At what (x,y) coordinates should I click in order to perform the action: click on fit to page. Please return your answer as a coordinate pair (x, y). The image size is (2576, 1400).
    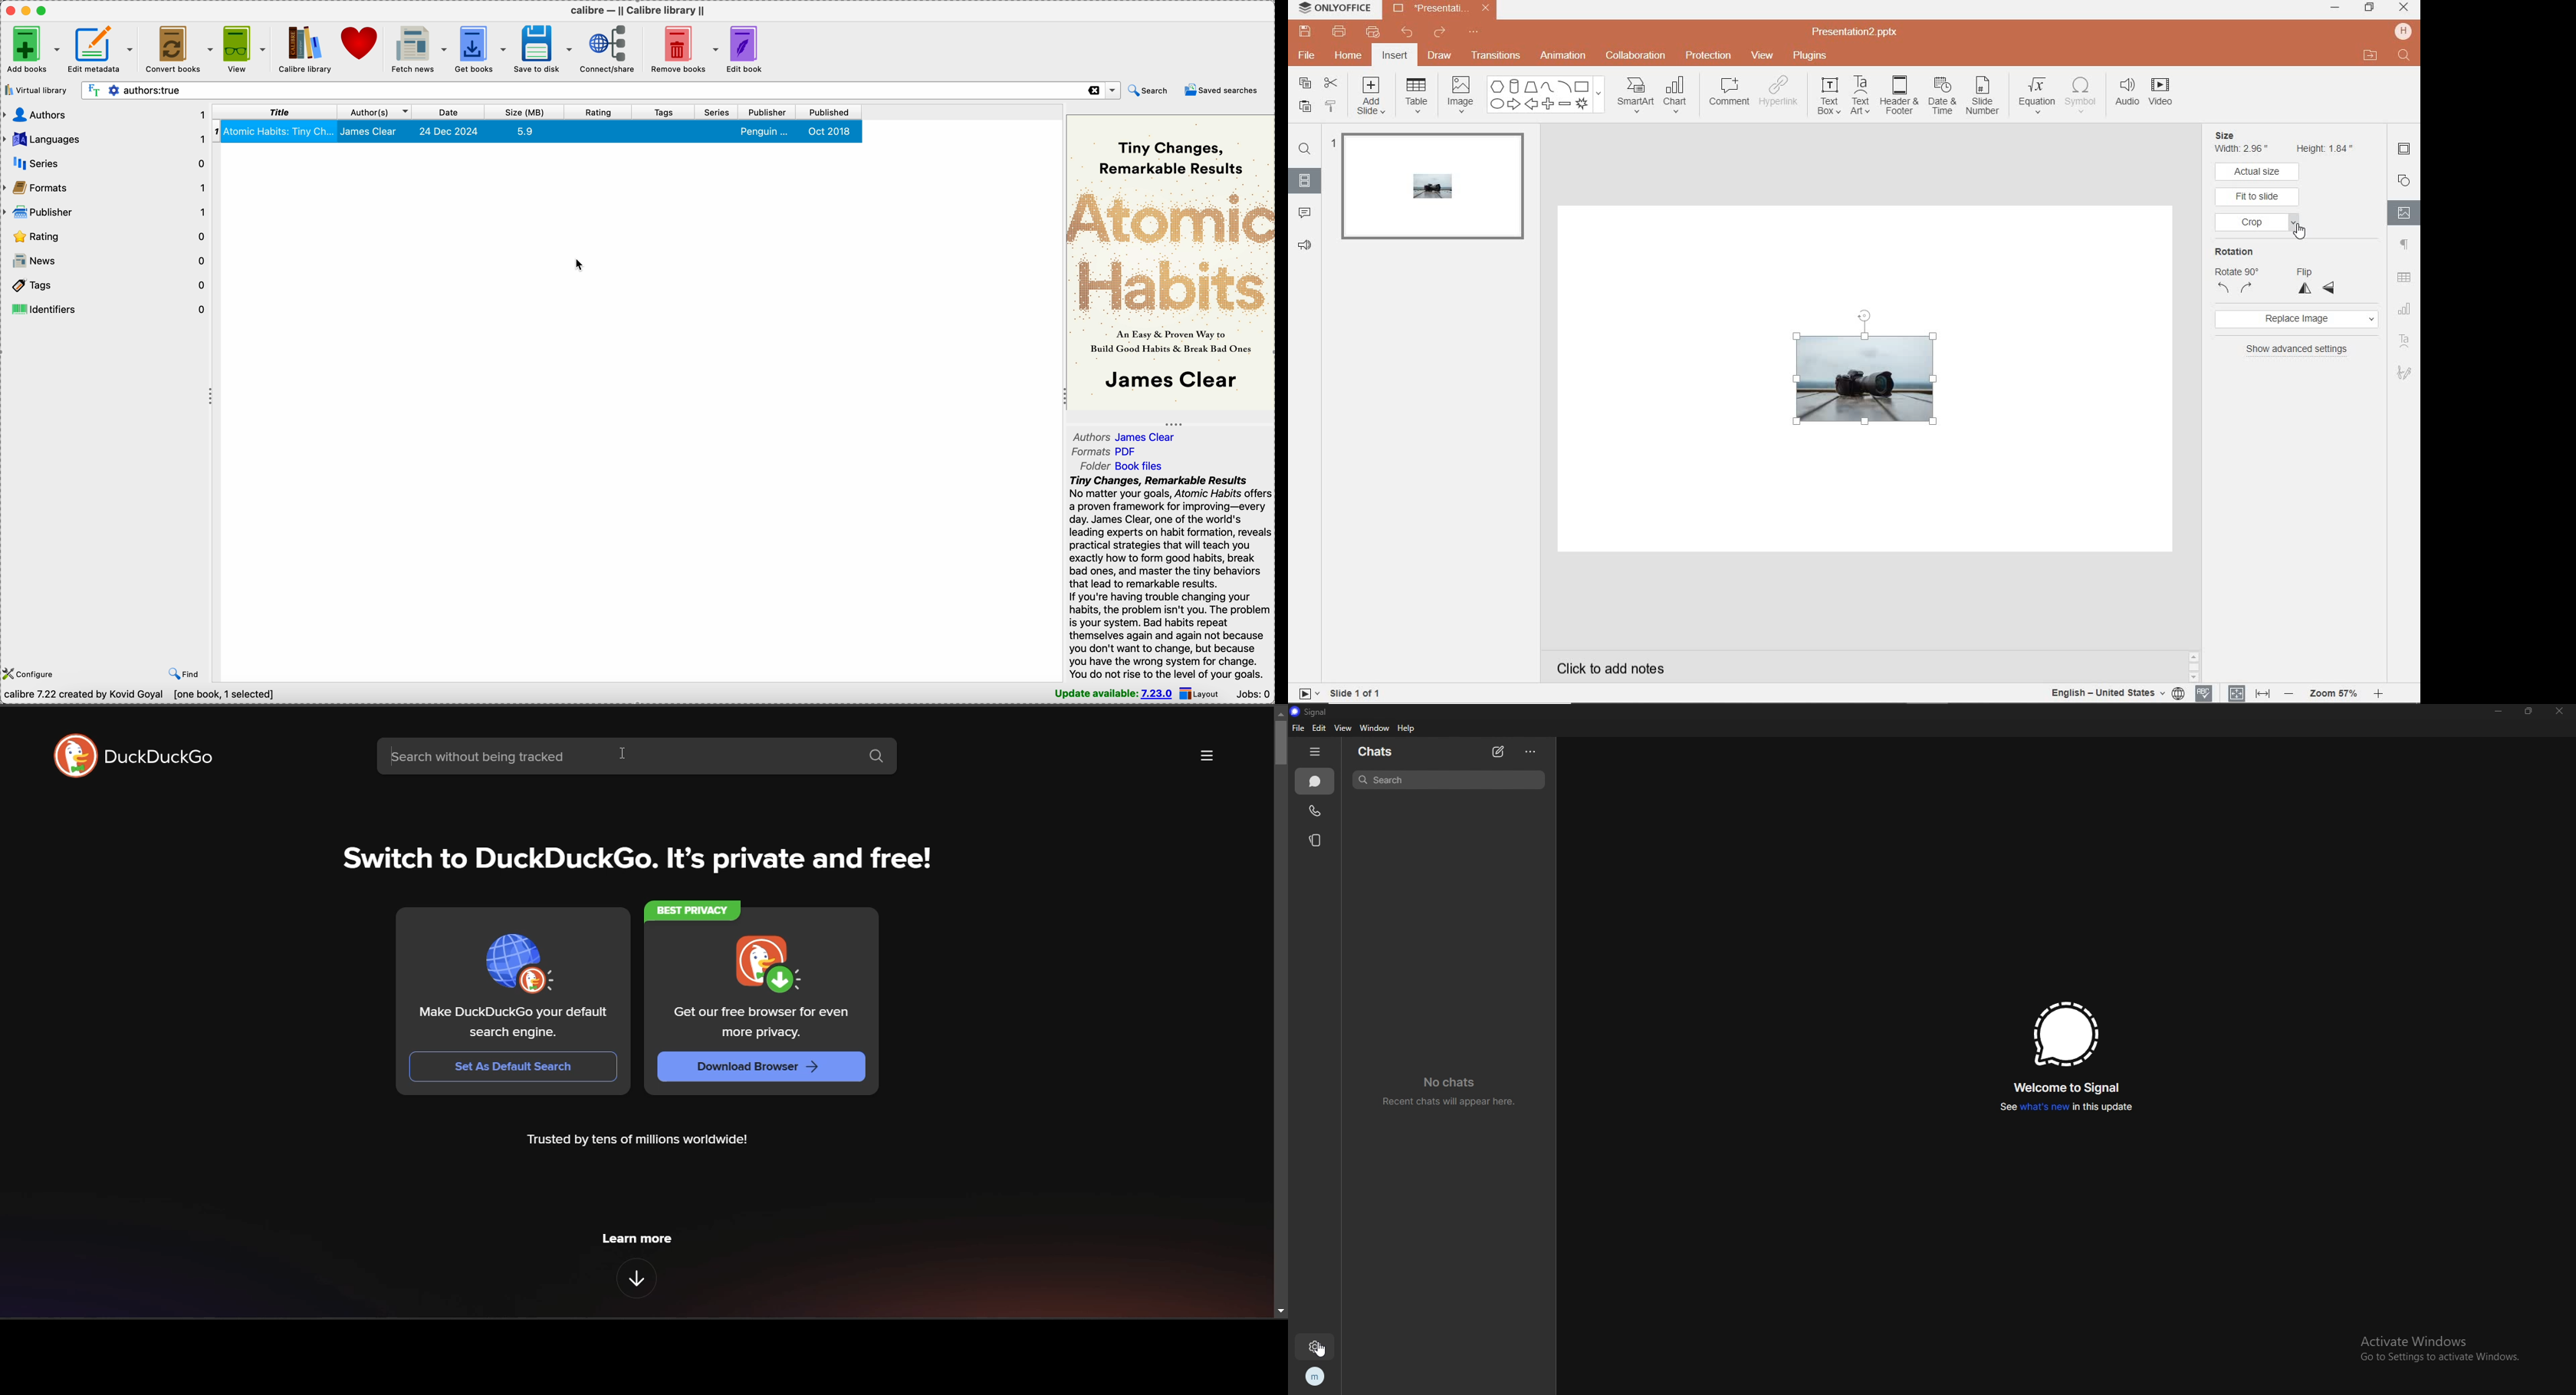
    Looking at the image, I should click on (2237, 693).